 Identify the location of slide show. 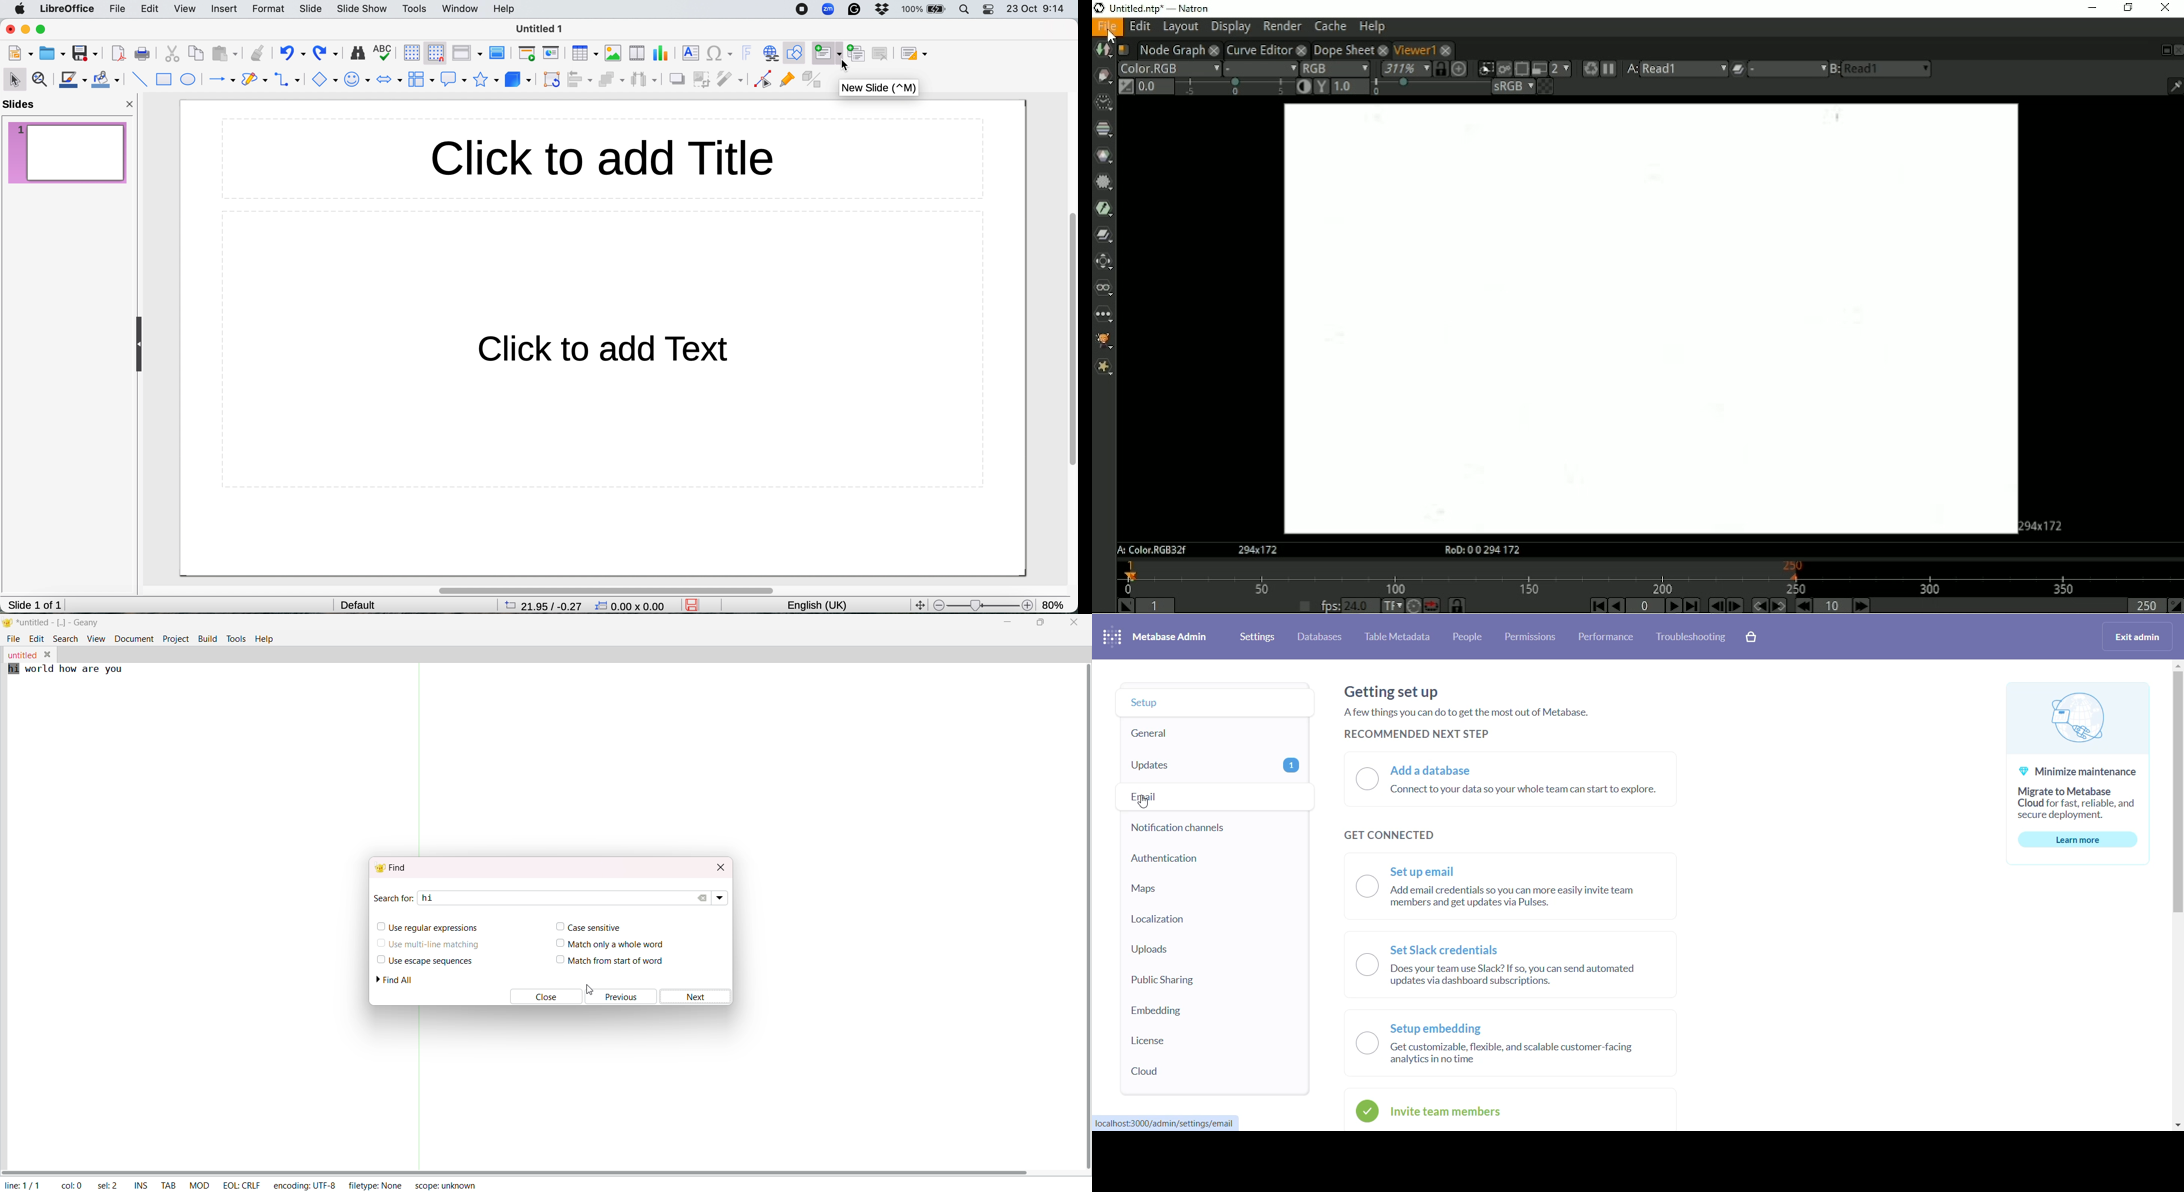
(364, 9).